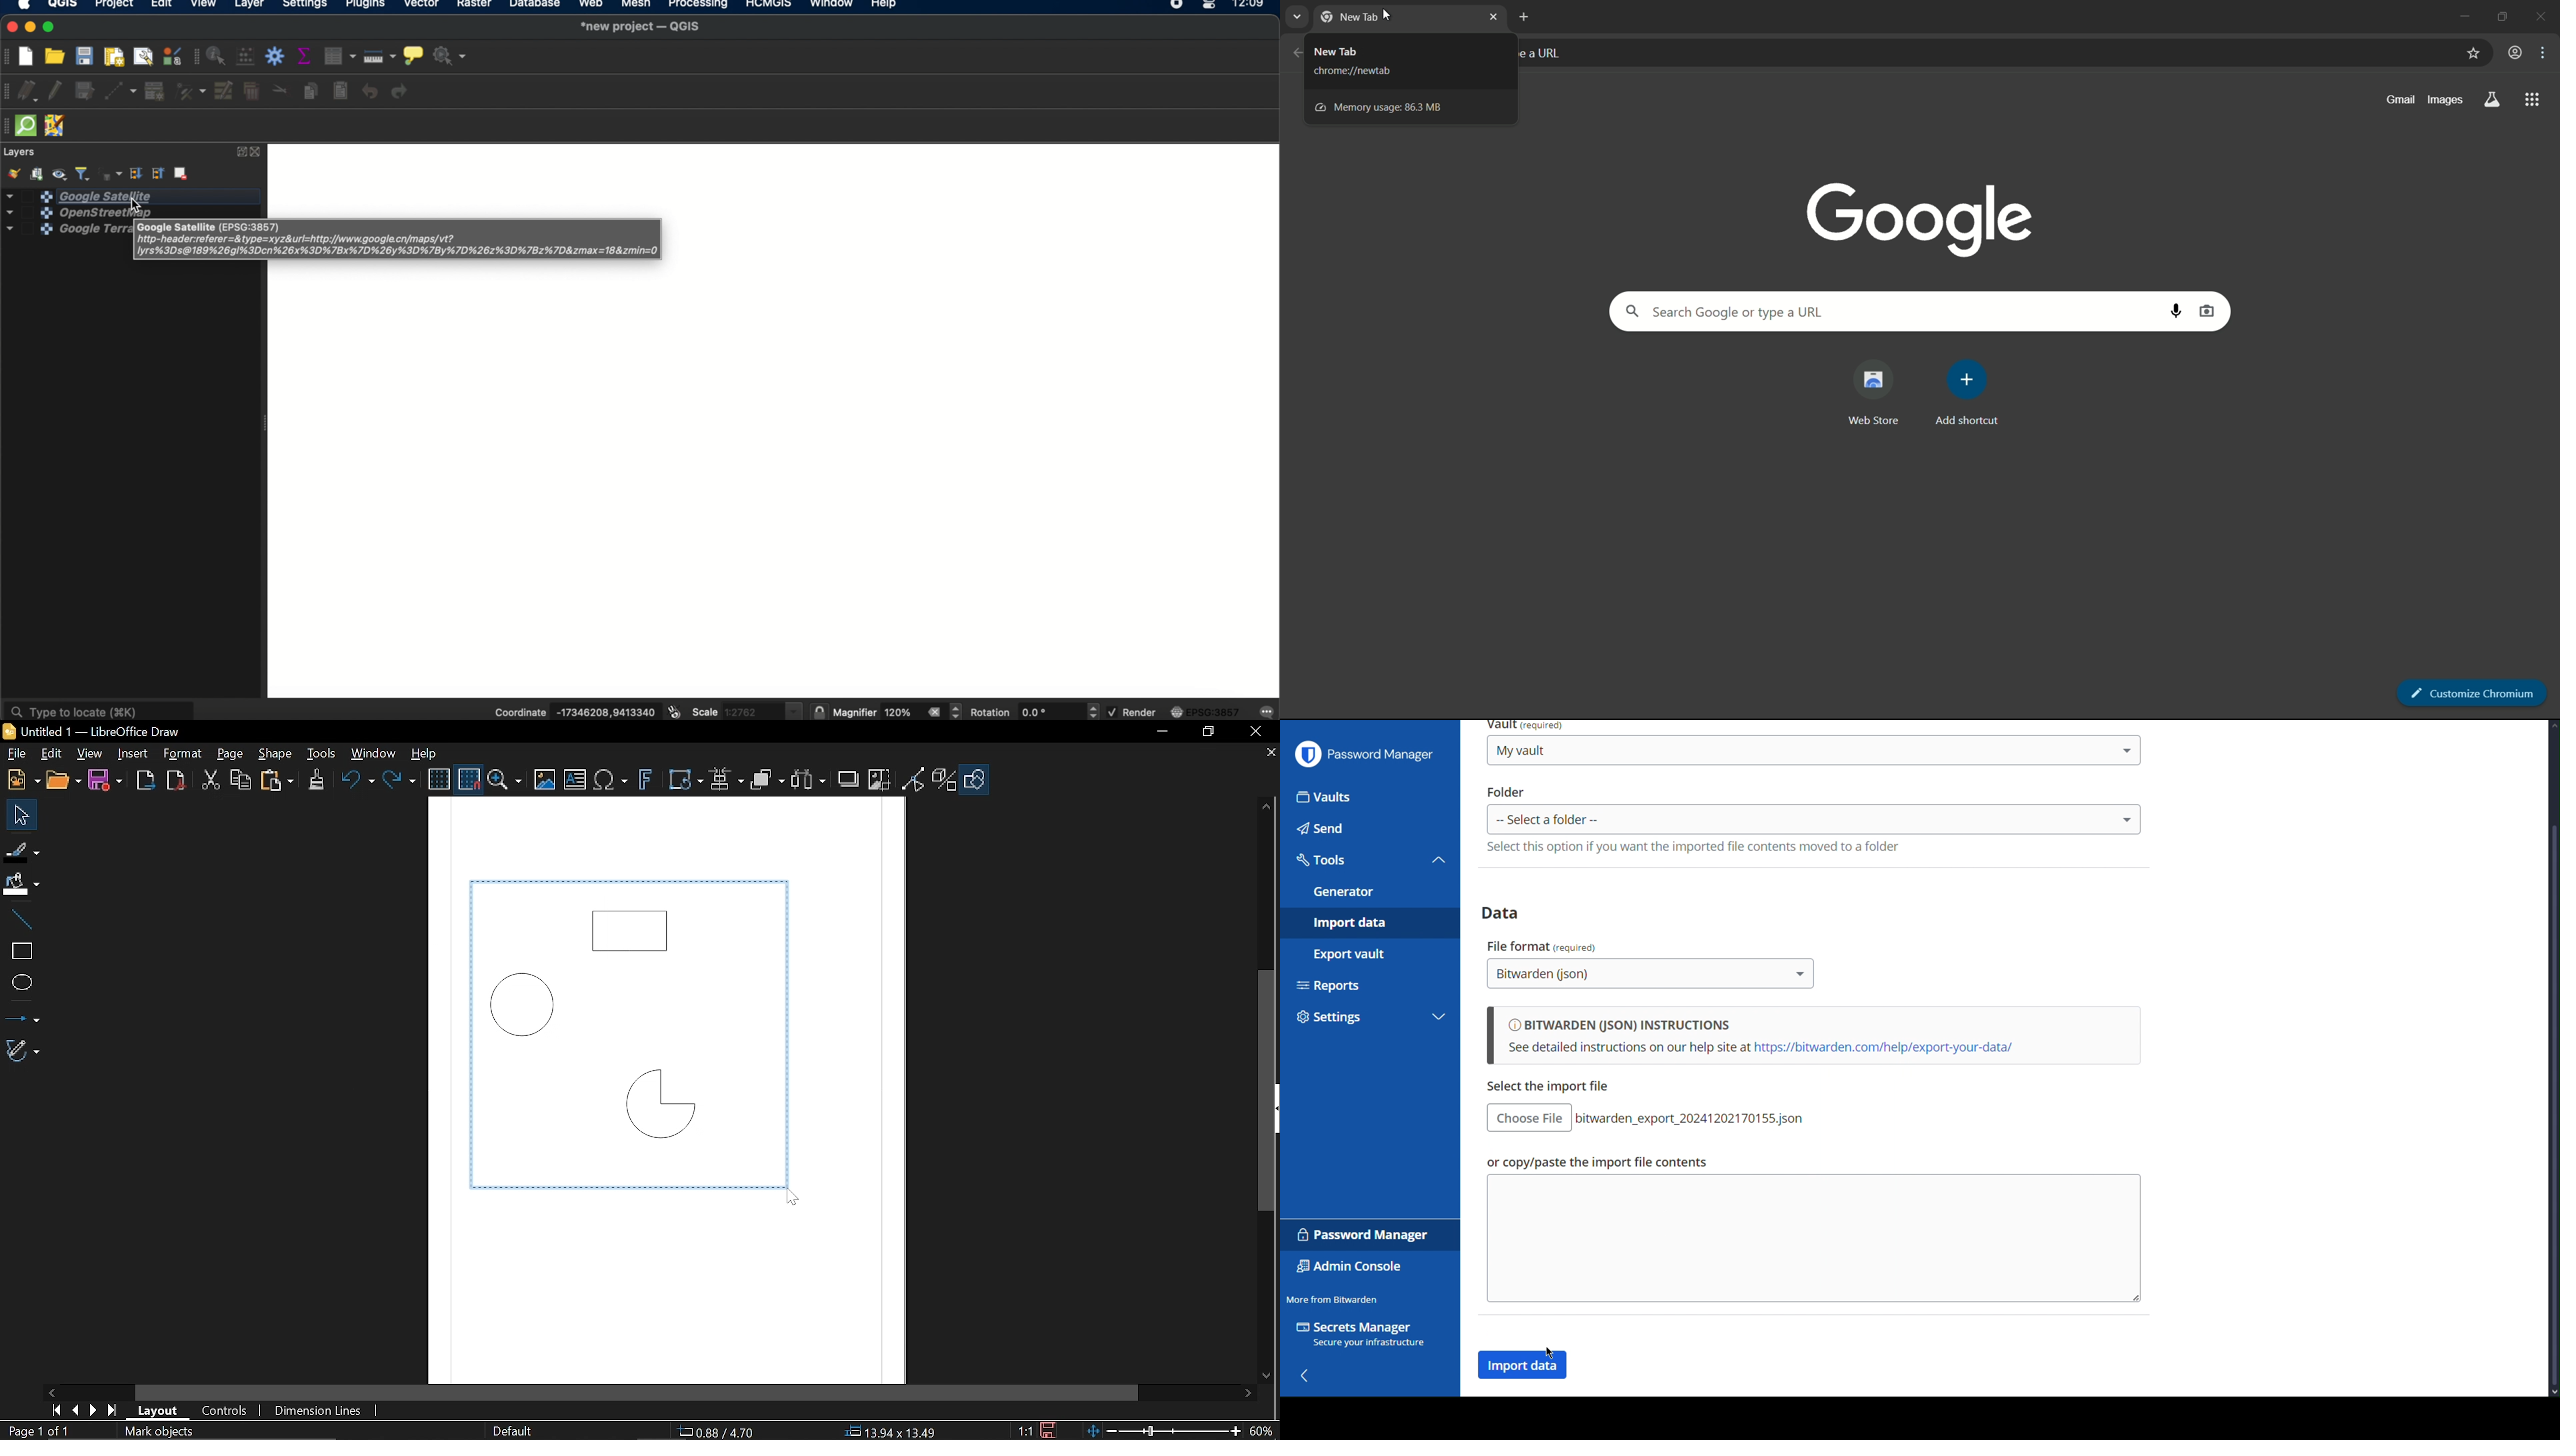 This screenshot has width=2576, height=1456. What do you see at coordinates (57, 127) in the screenshot?
I see `JOSM remote` at bounding box center [57, 127].